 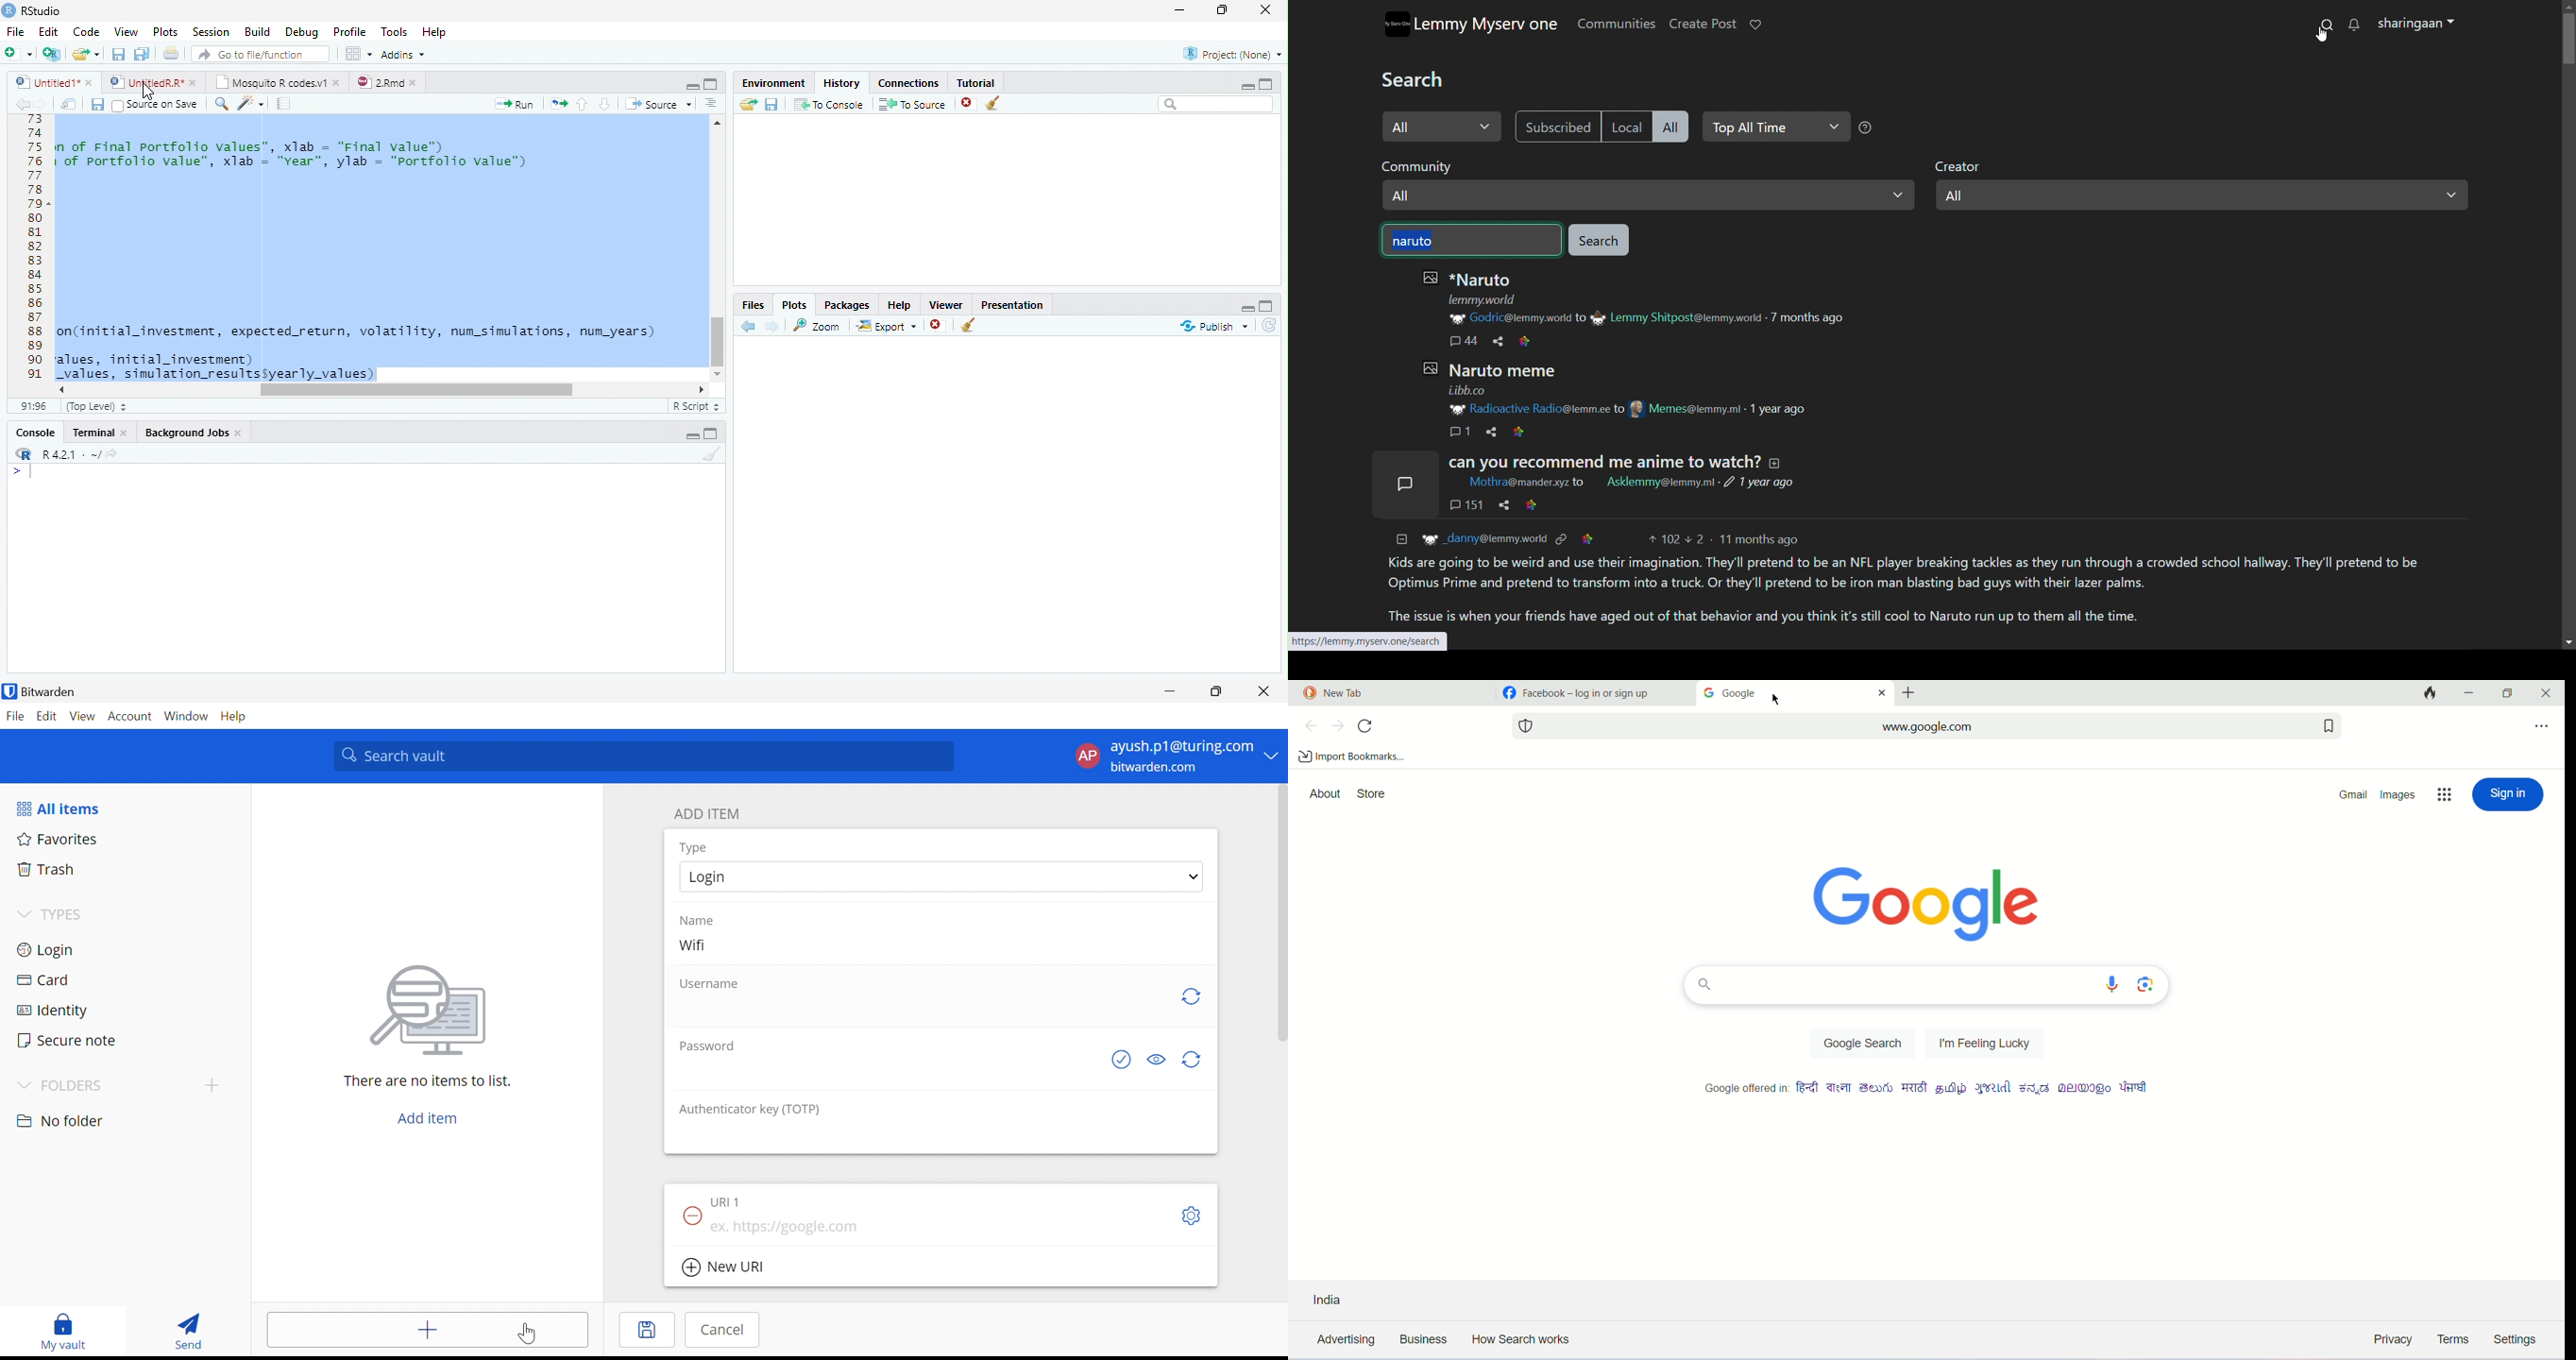 What do you see at coordinates (97, 104) in the screenshot?
I see `Save` at bounding box center [97, 104].